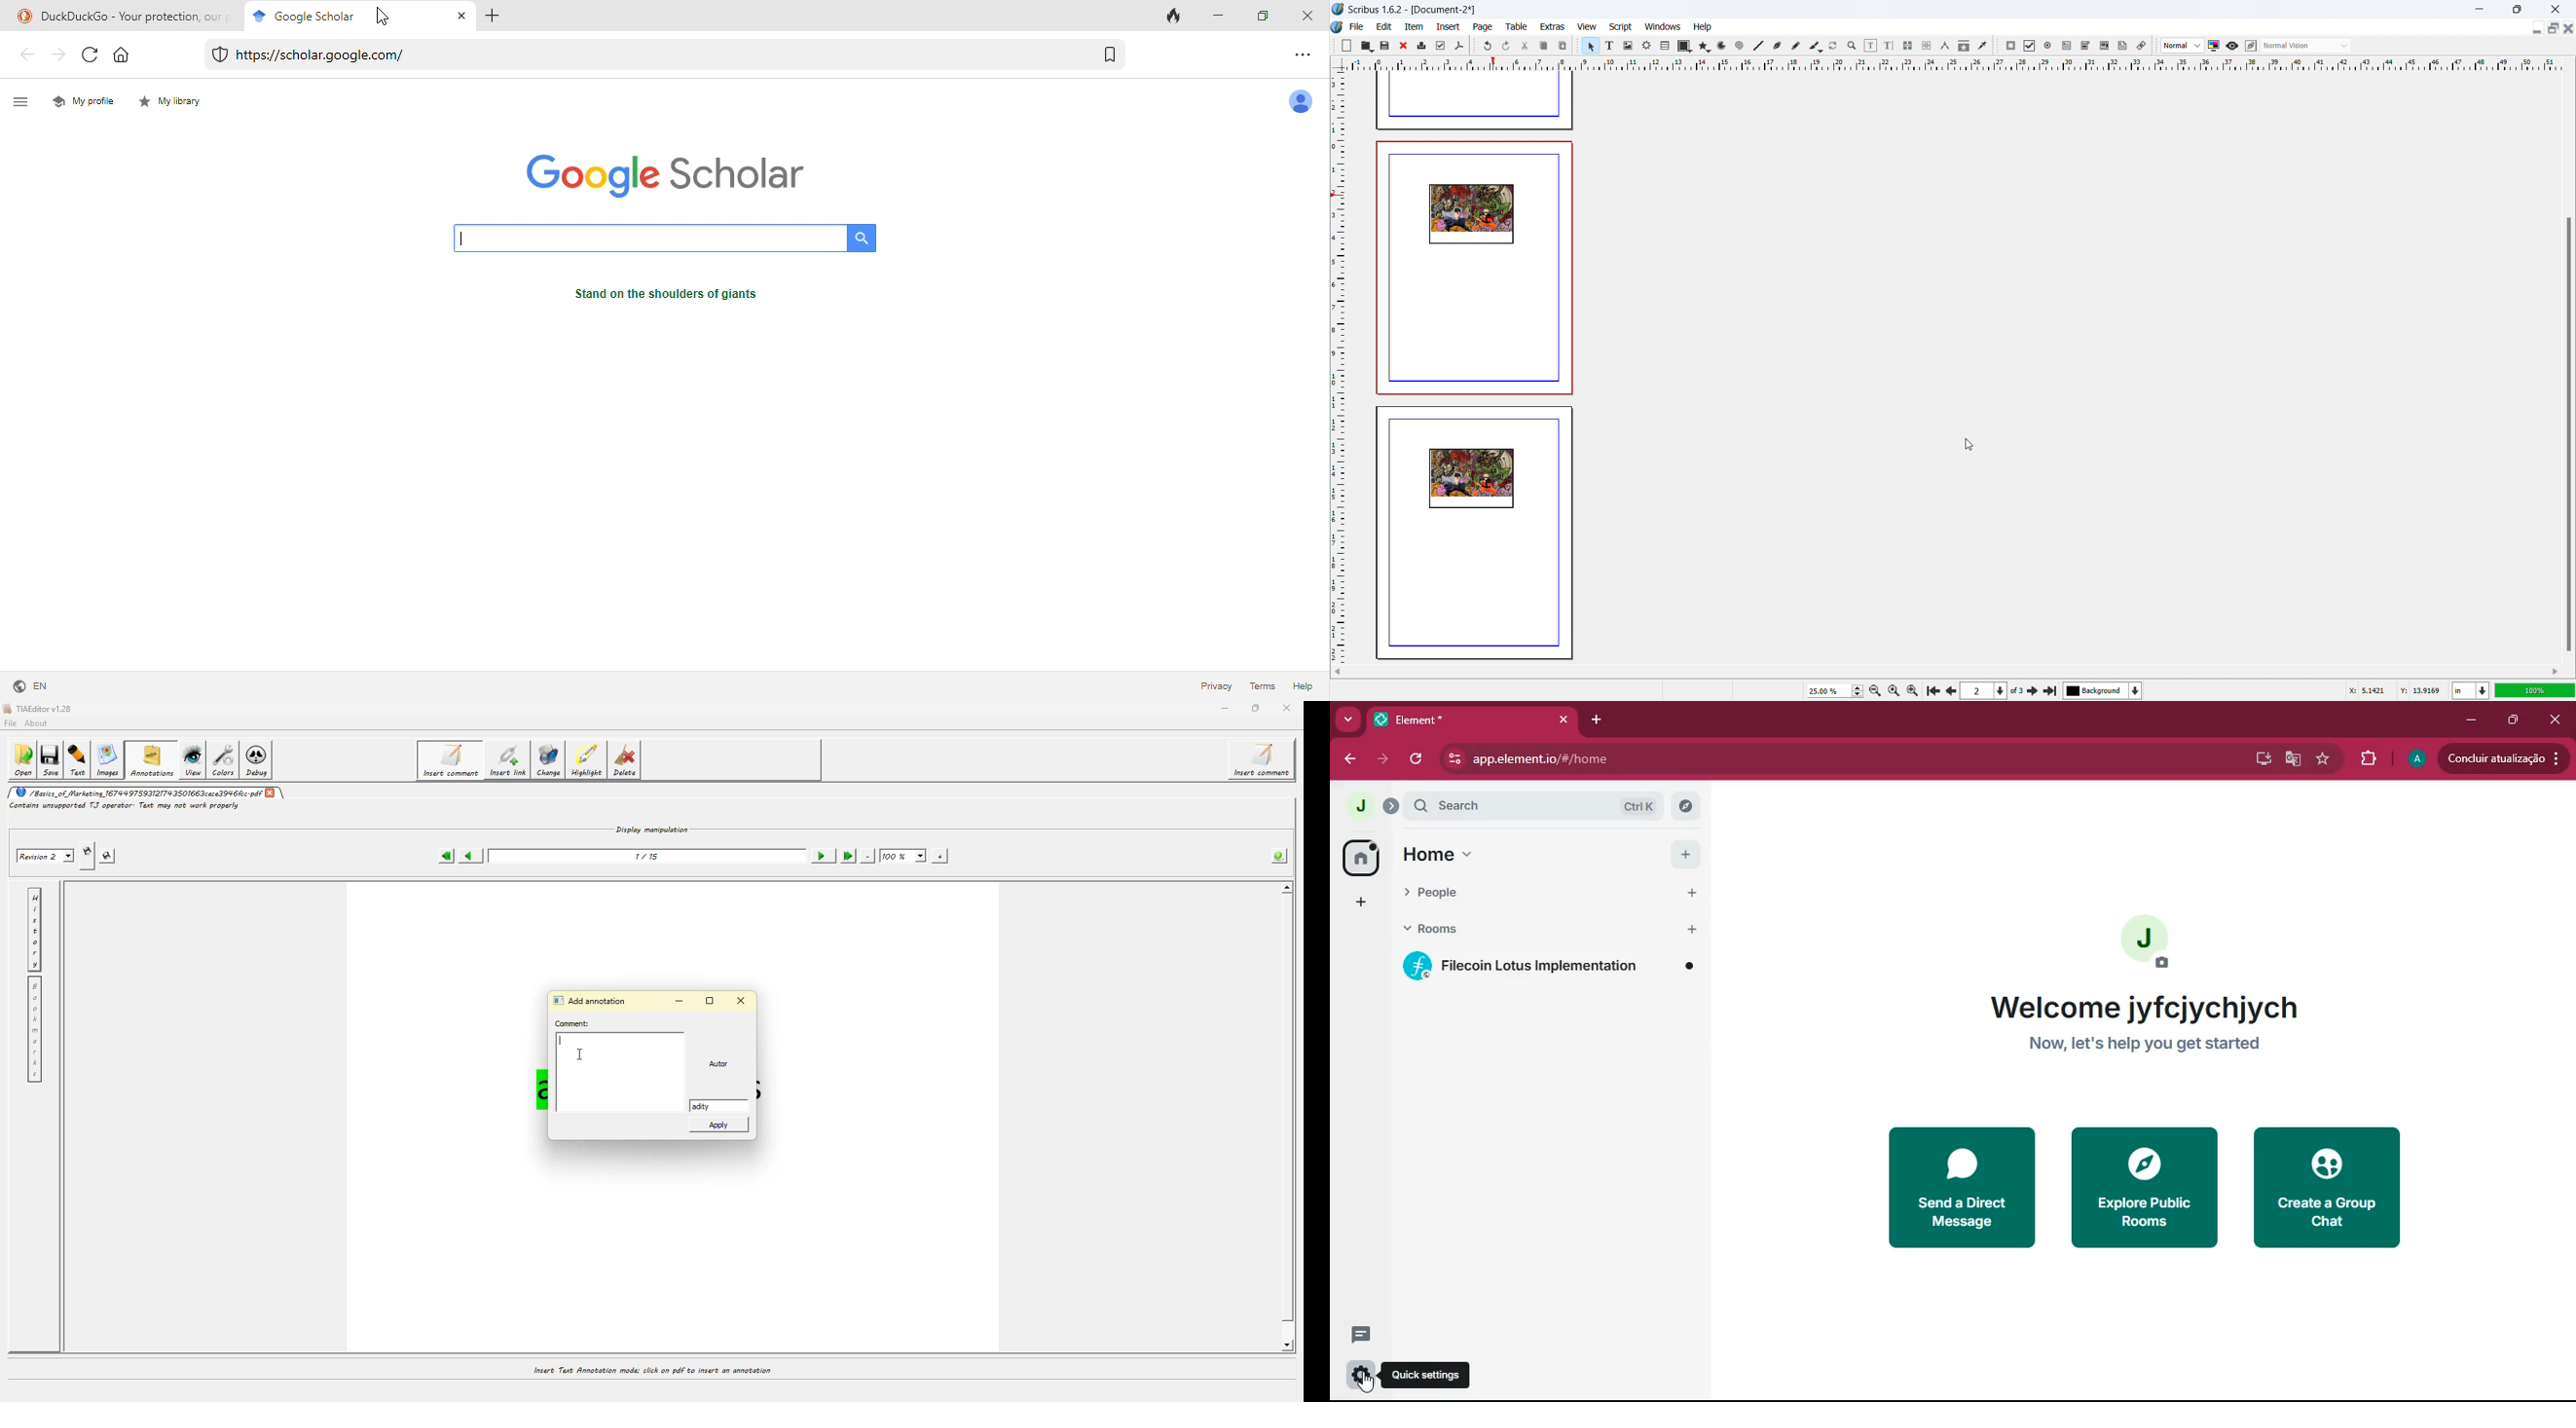  I want to click on maximize window, so click(2516, 9).